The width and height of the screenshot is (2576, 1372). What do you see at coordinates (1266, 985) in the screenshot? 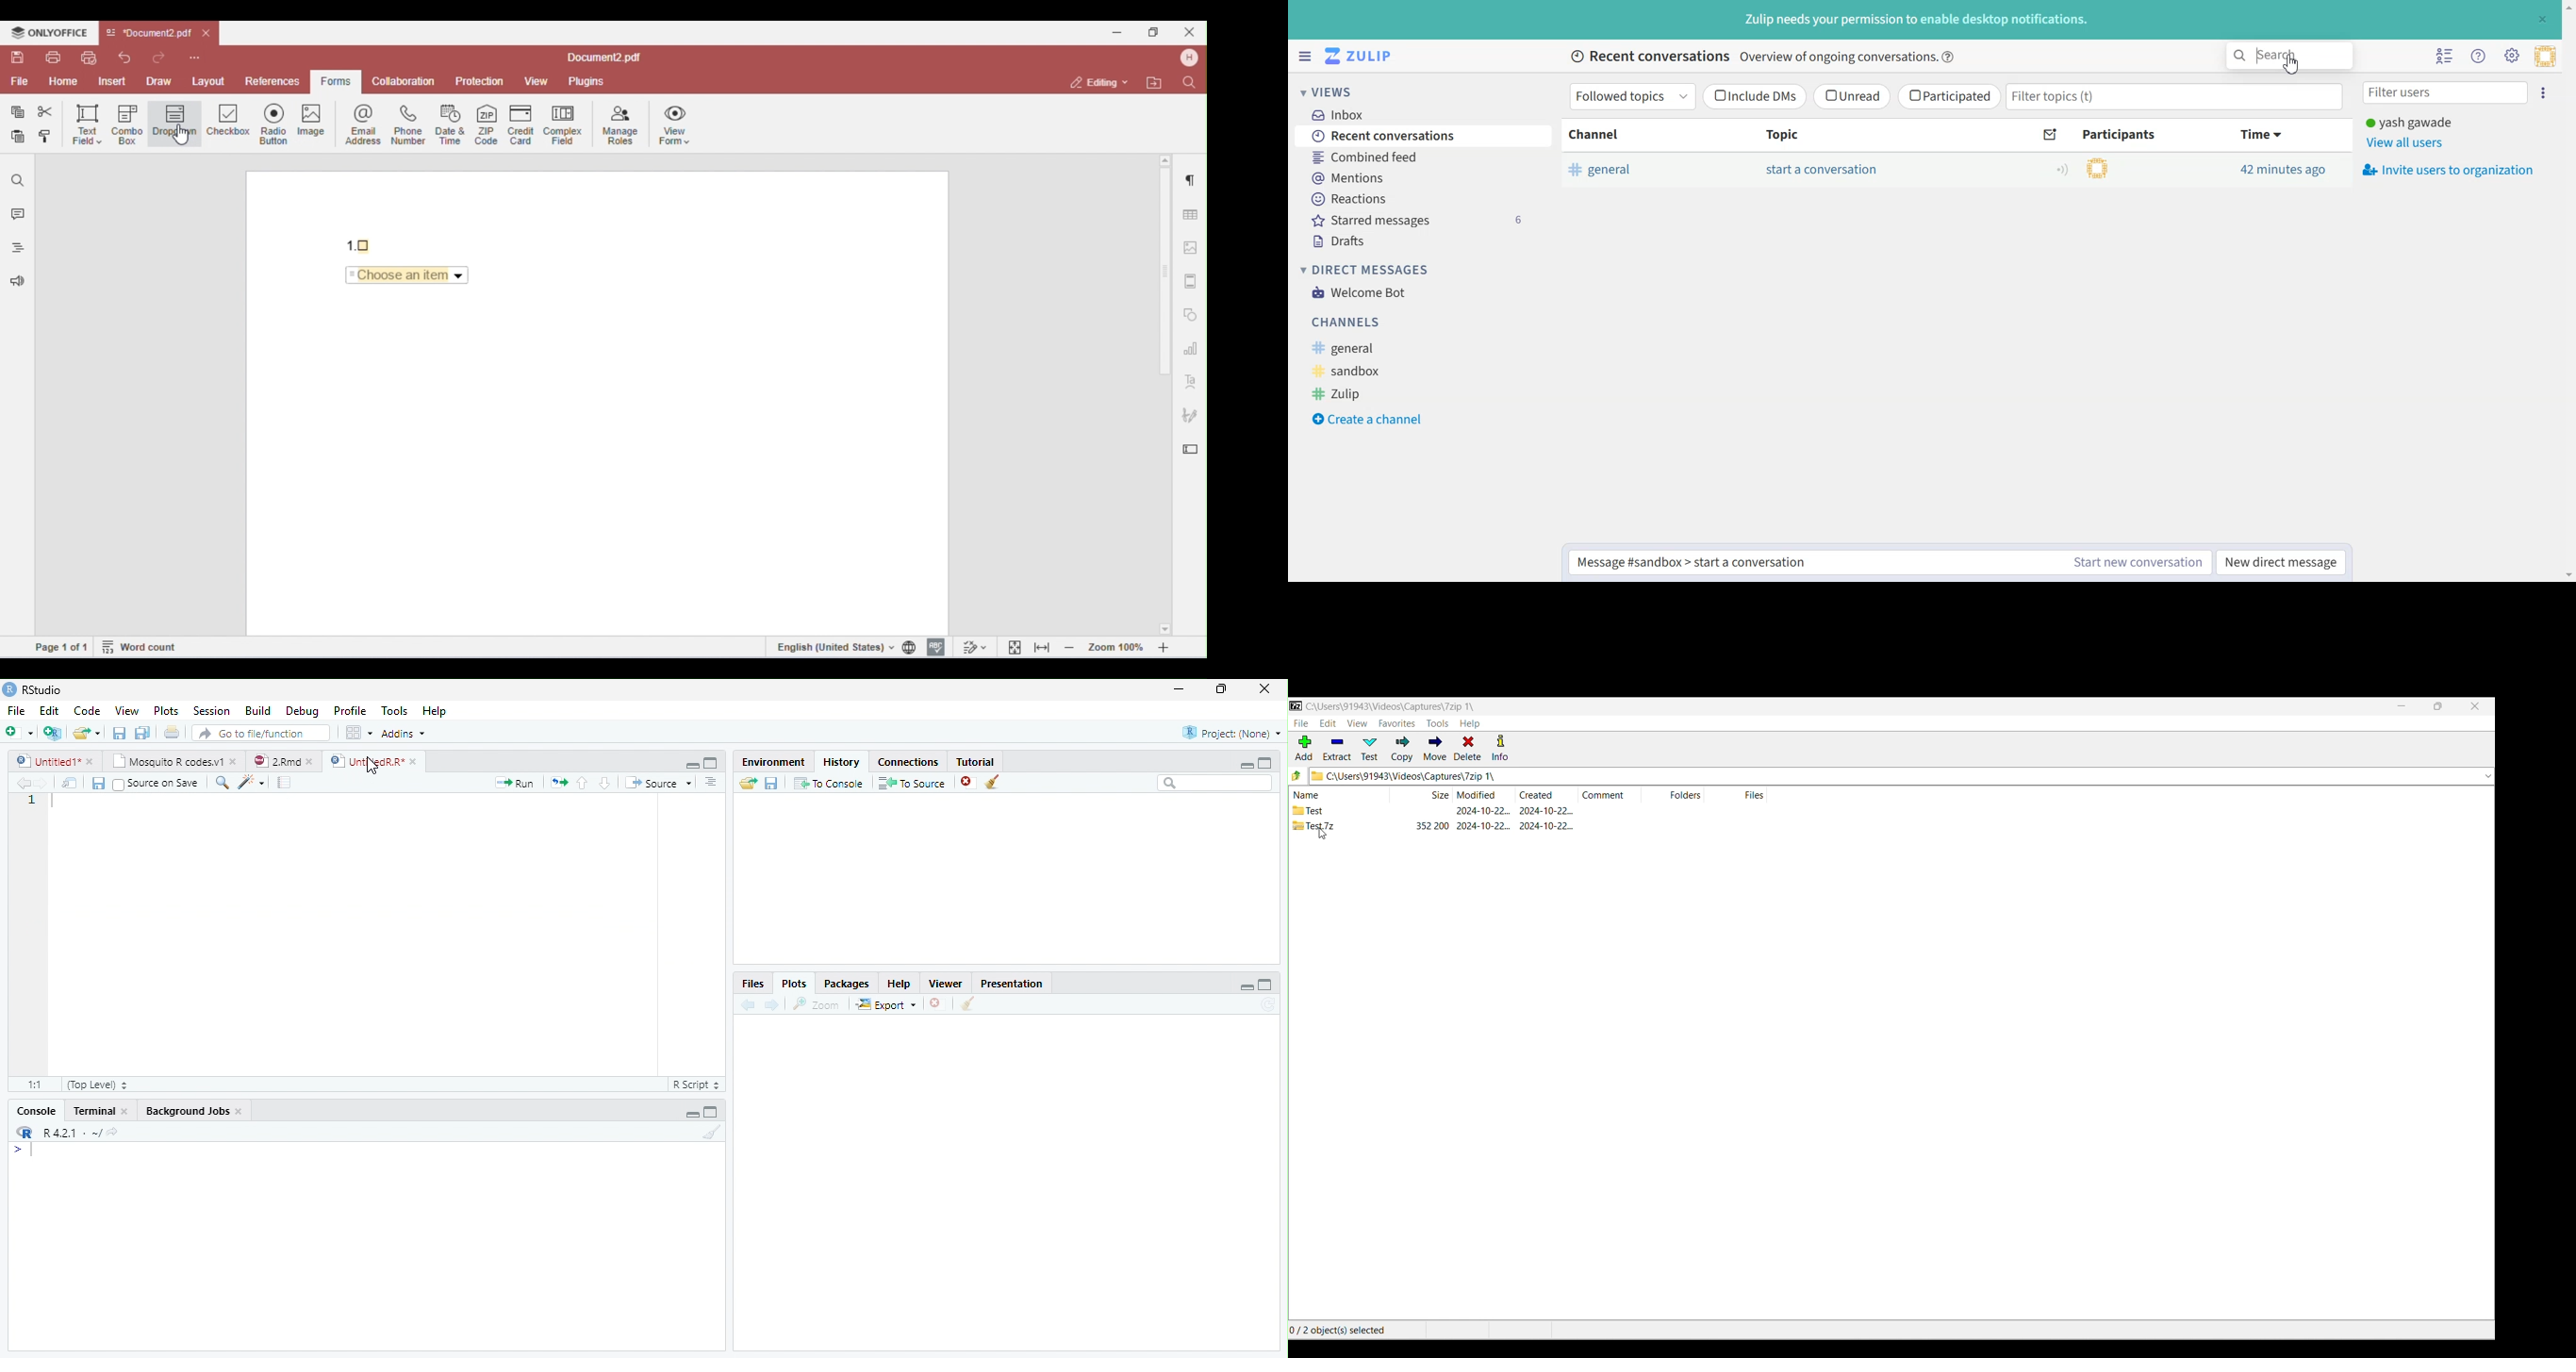
I see `maximize` at bounding box center [1266, 985].